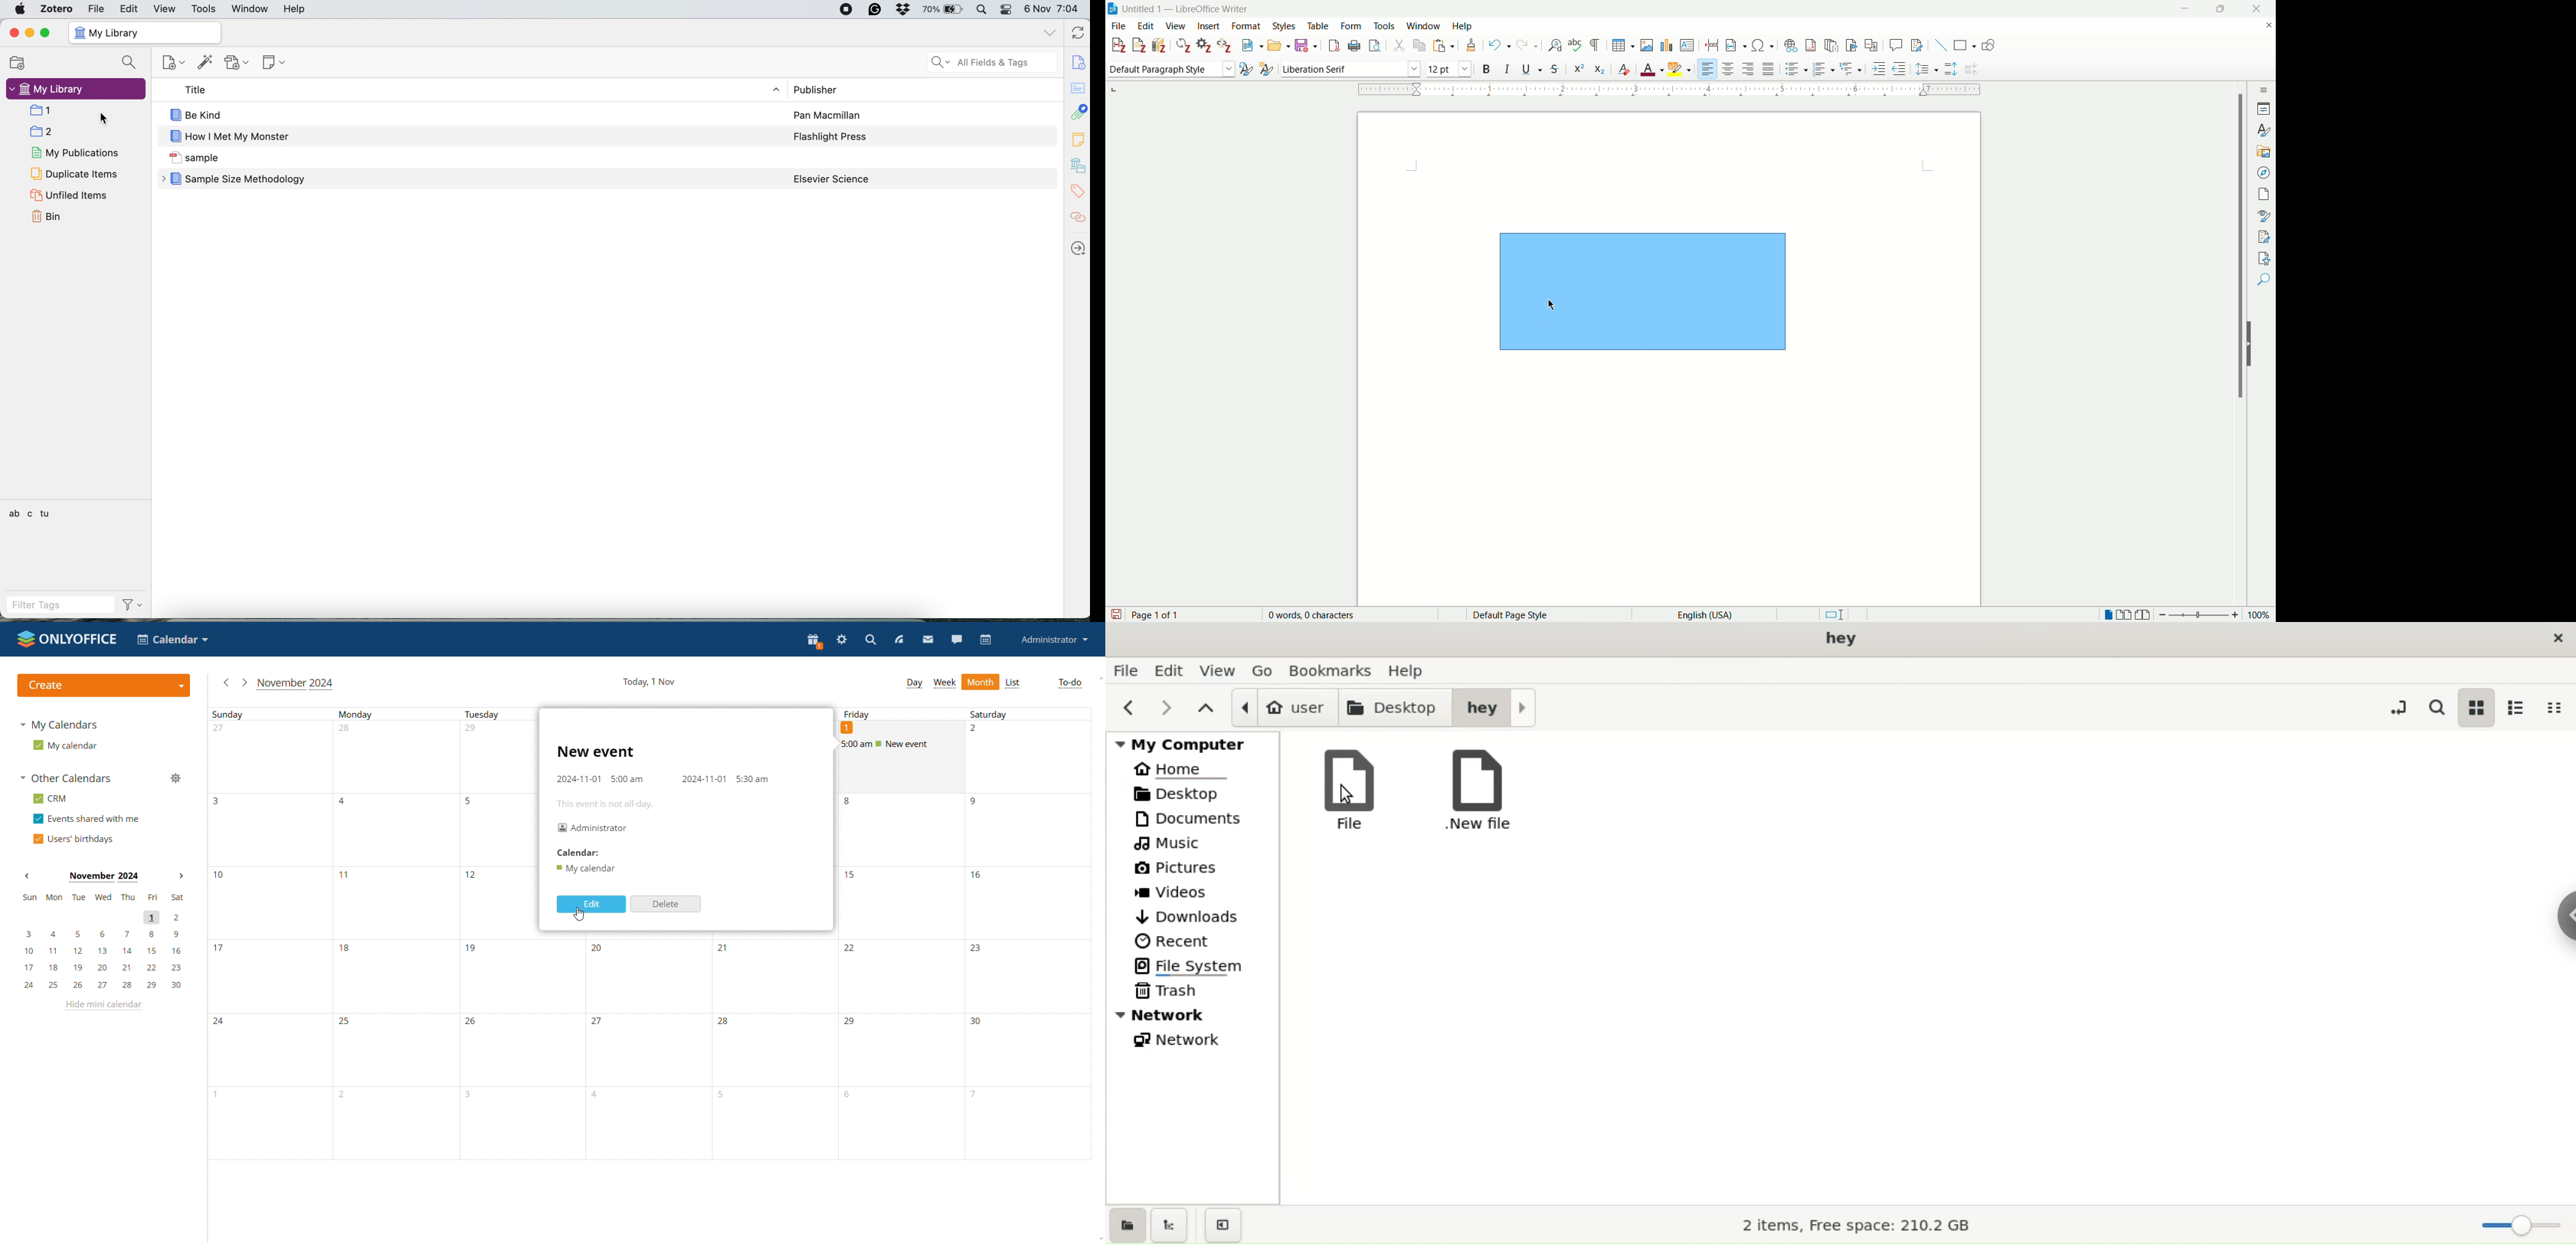 The width and height of the screenshot is (2576, 1260). I want to click on icon, so click(175, 158).